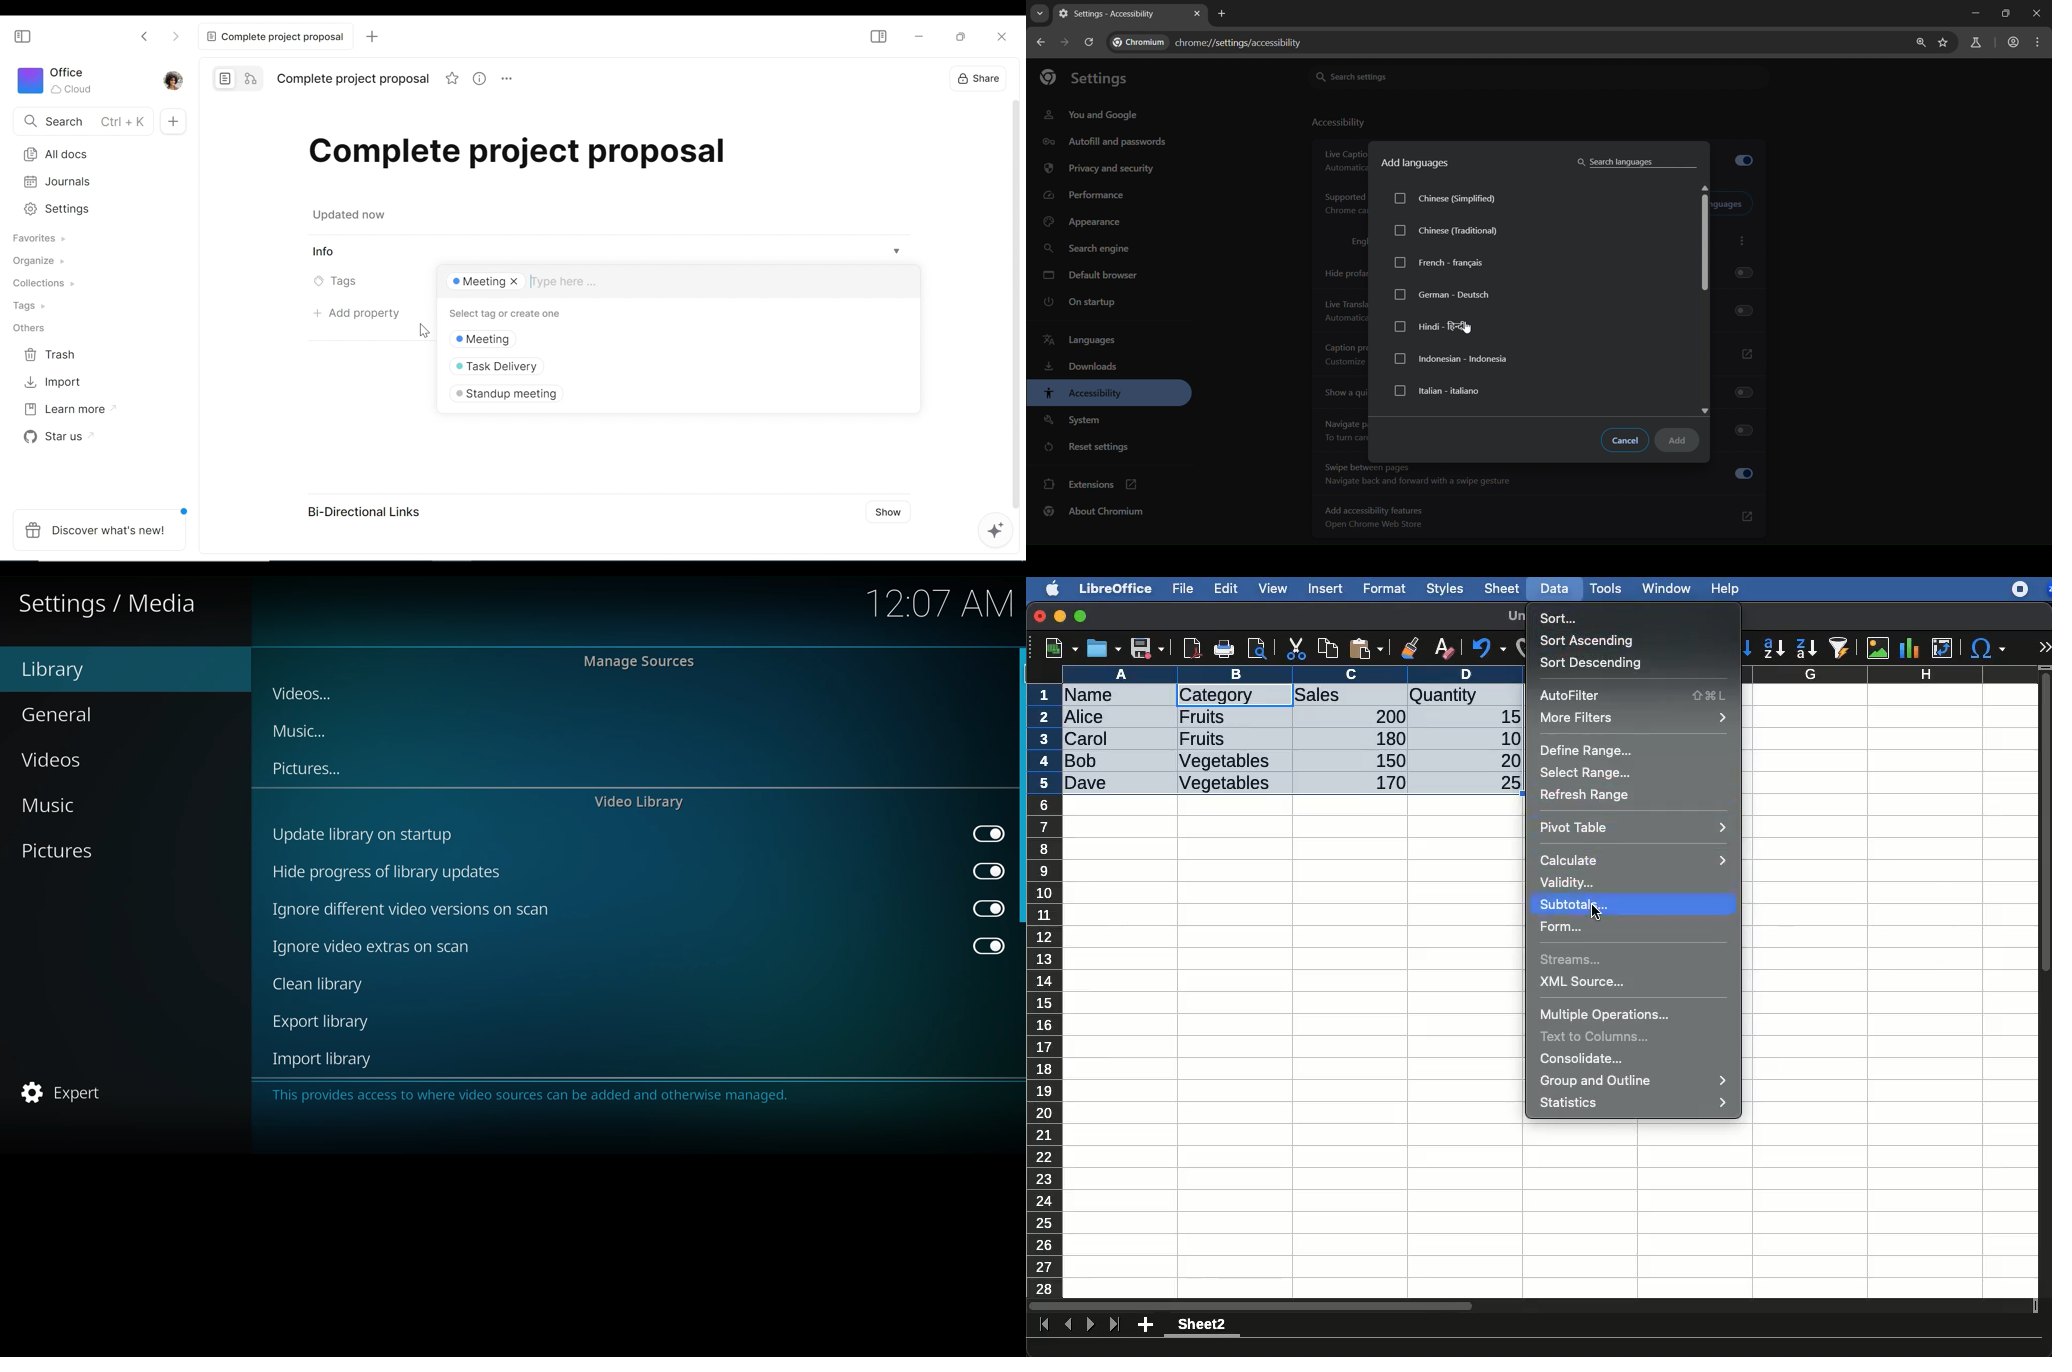 The width and height of the screenshot is (2072, 1372). What do you see at coordinates (1681, 441) in the screenshot?
I see `add` at bounding box center [1681, 441].